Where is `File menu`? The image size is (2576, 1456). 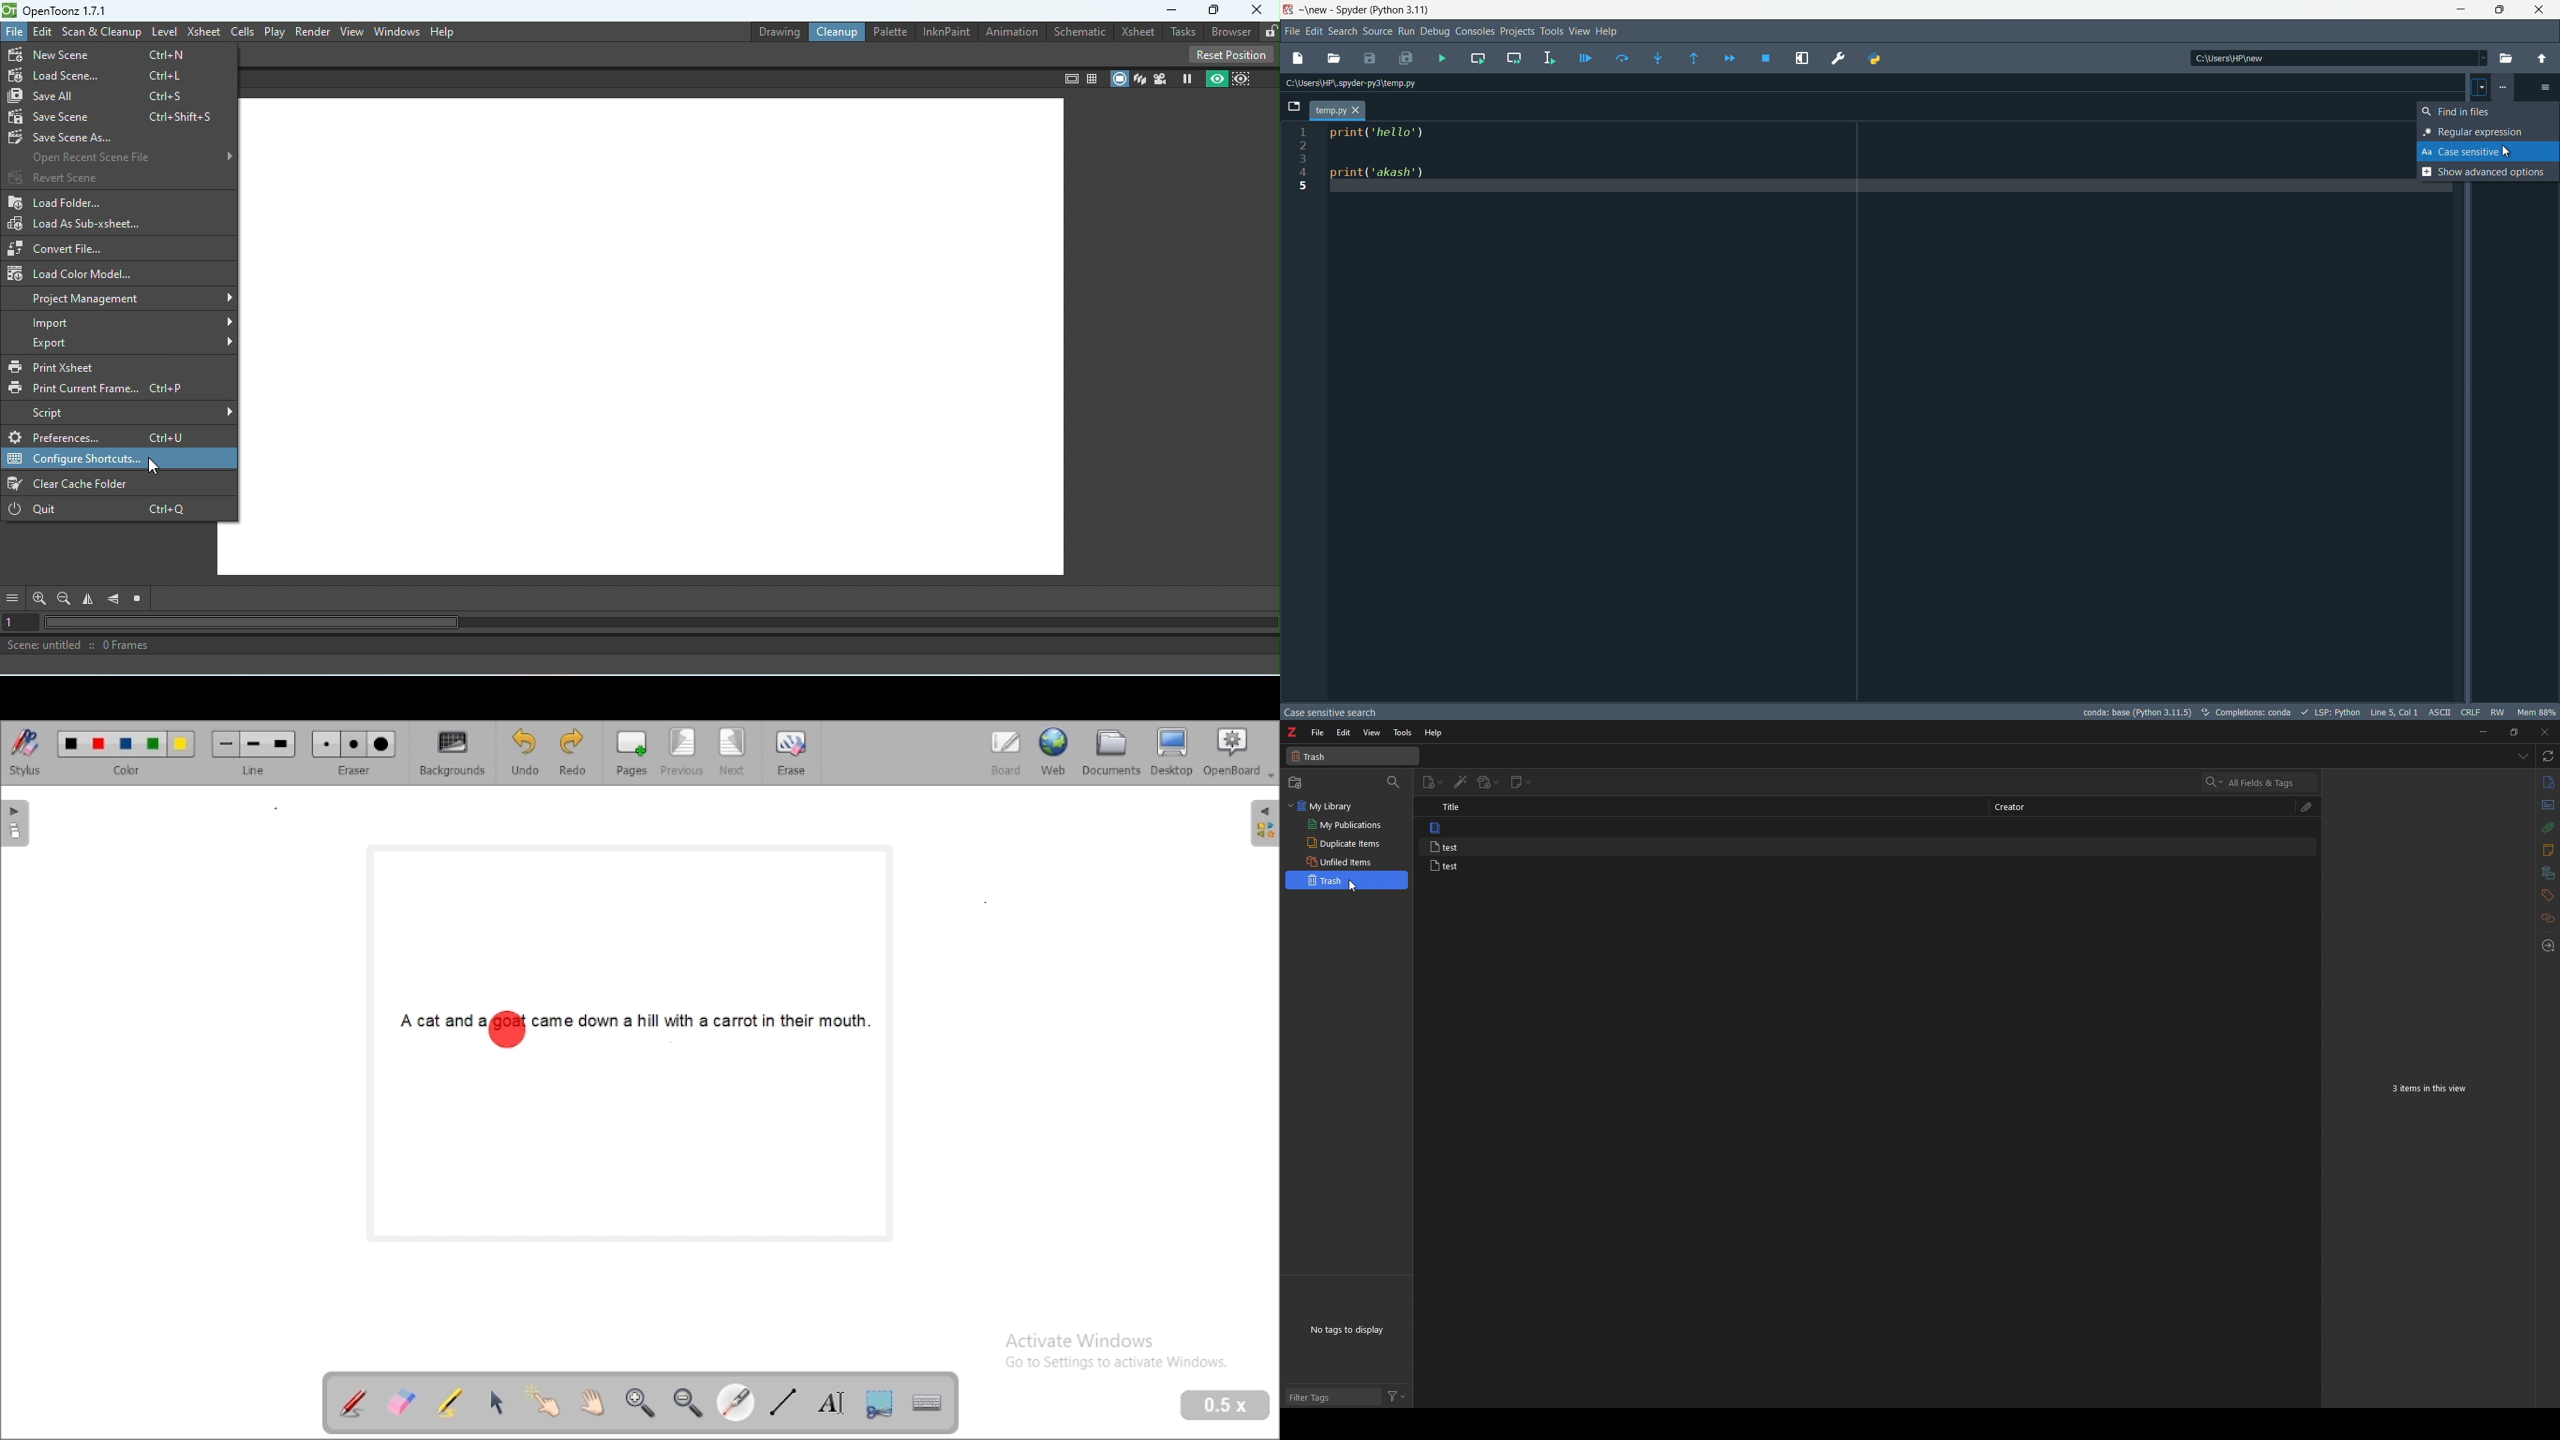 File menu is located at coordinates (1289, 29).